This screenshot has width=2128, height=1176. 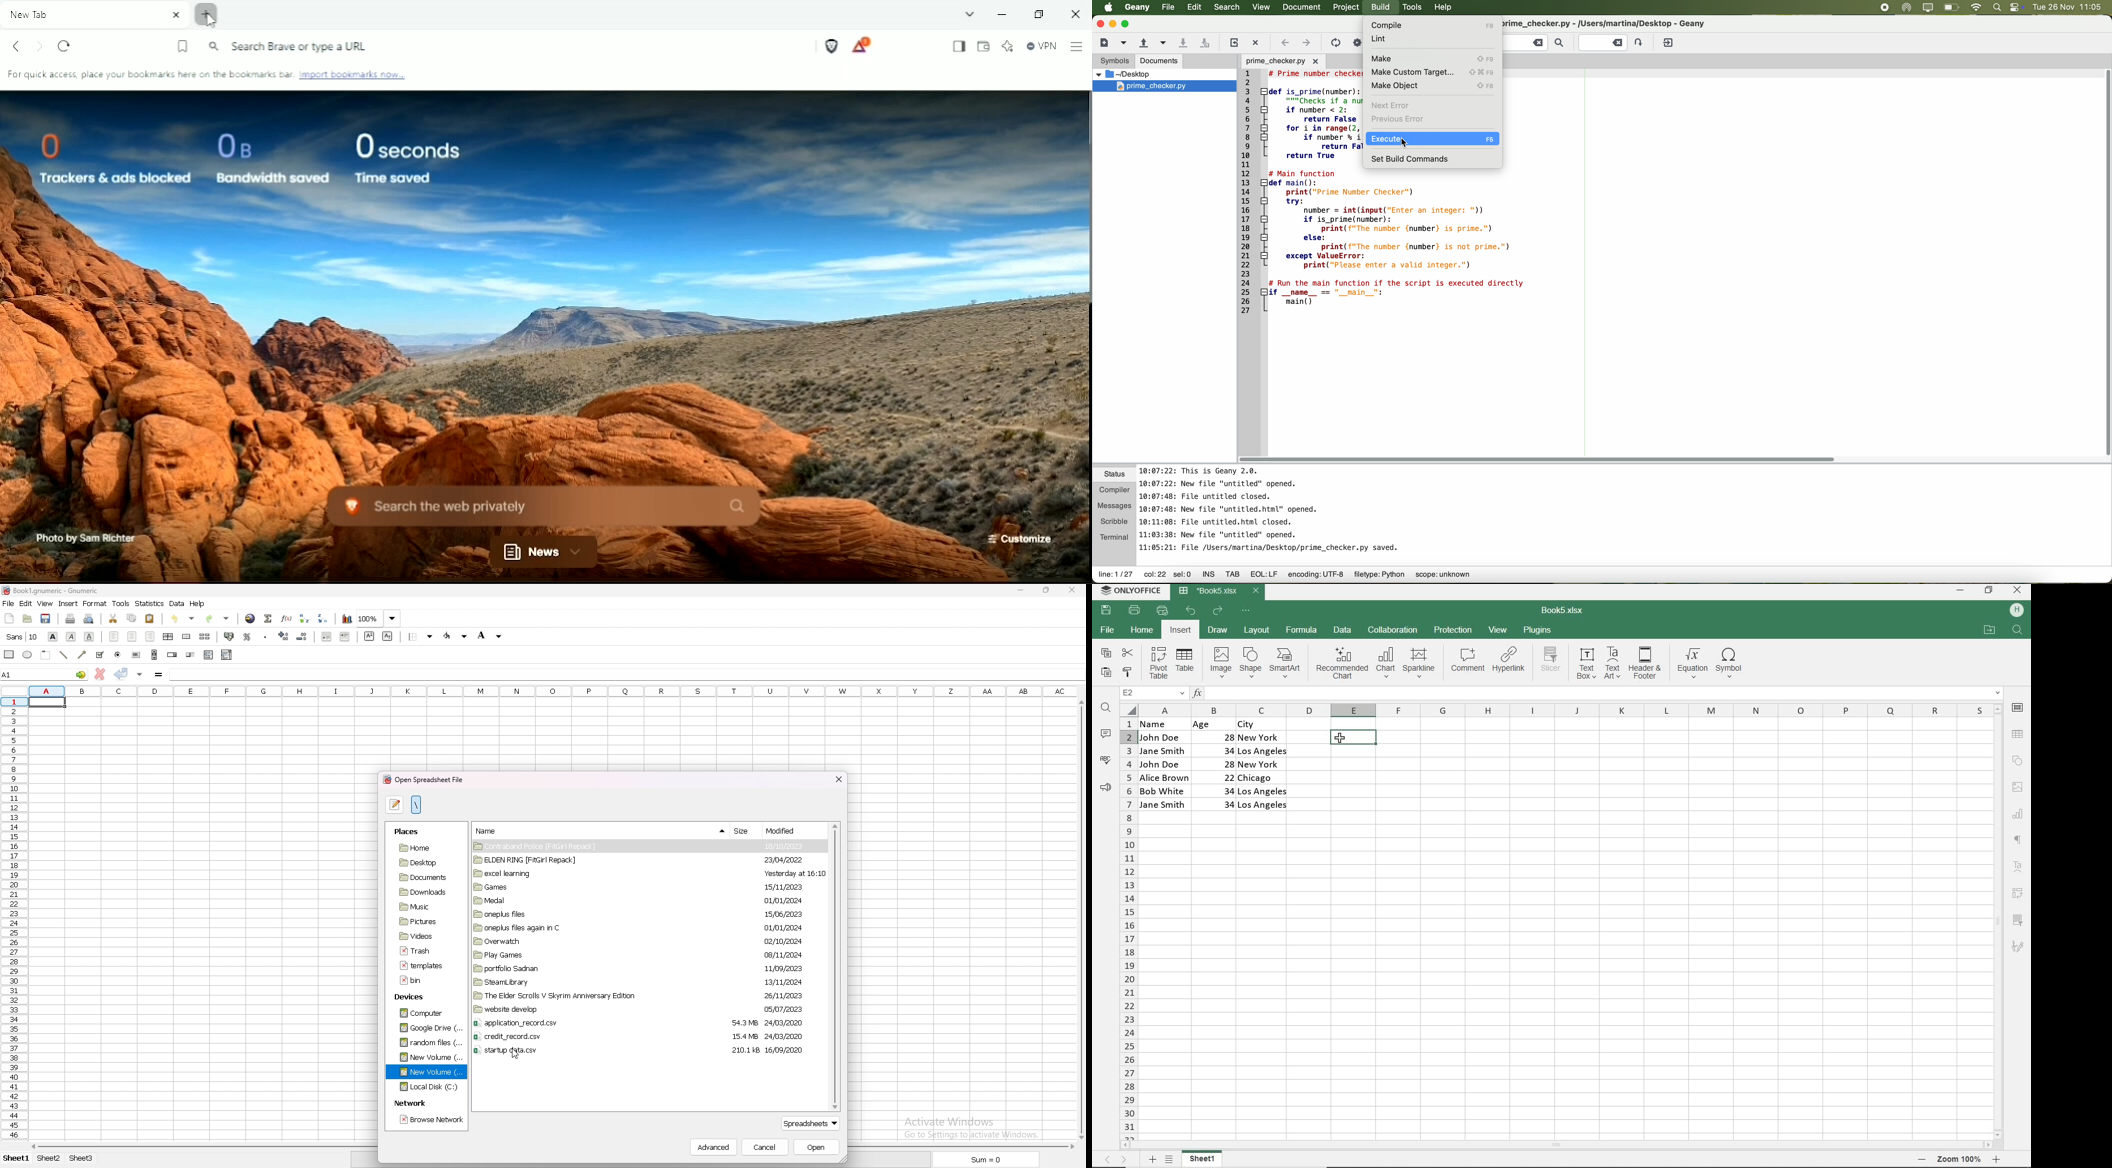 I want to click on thousands separator, so click(x=265, y=635).